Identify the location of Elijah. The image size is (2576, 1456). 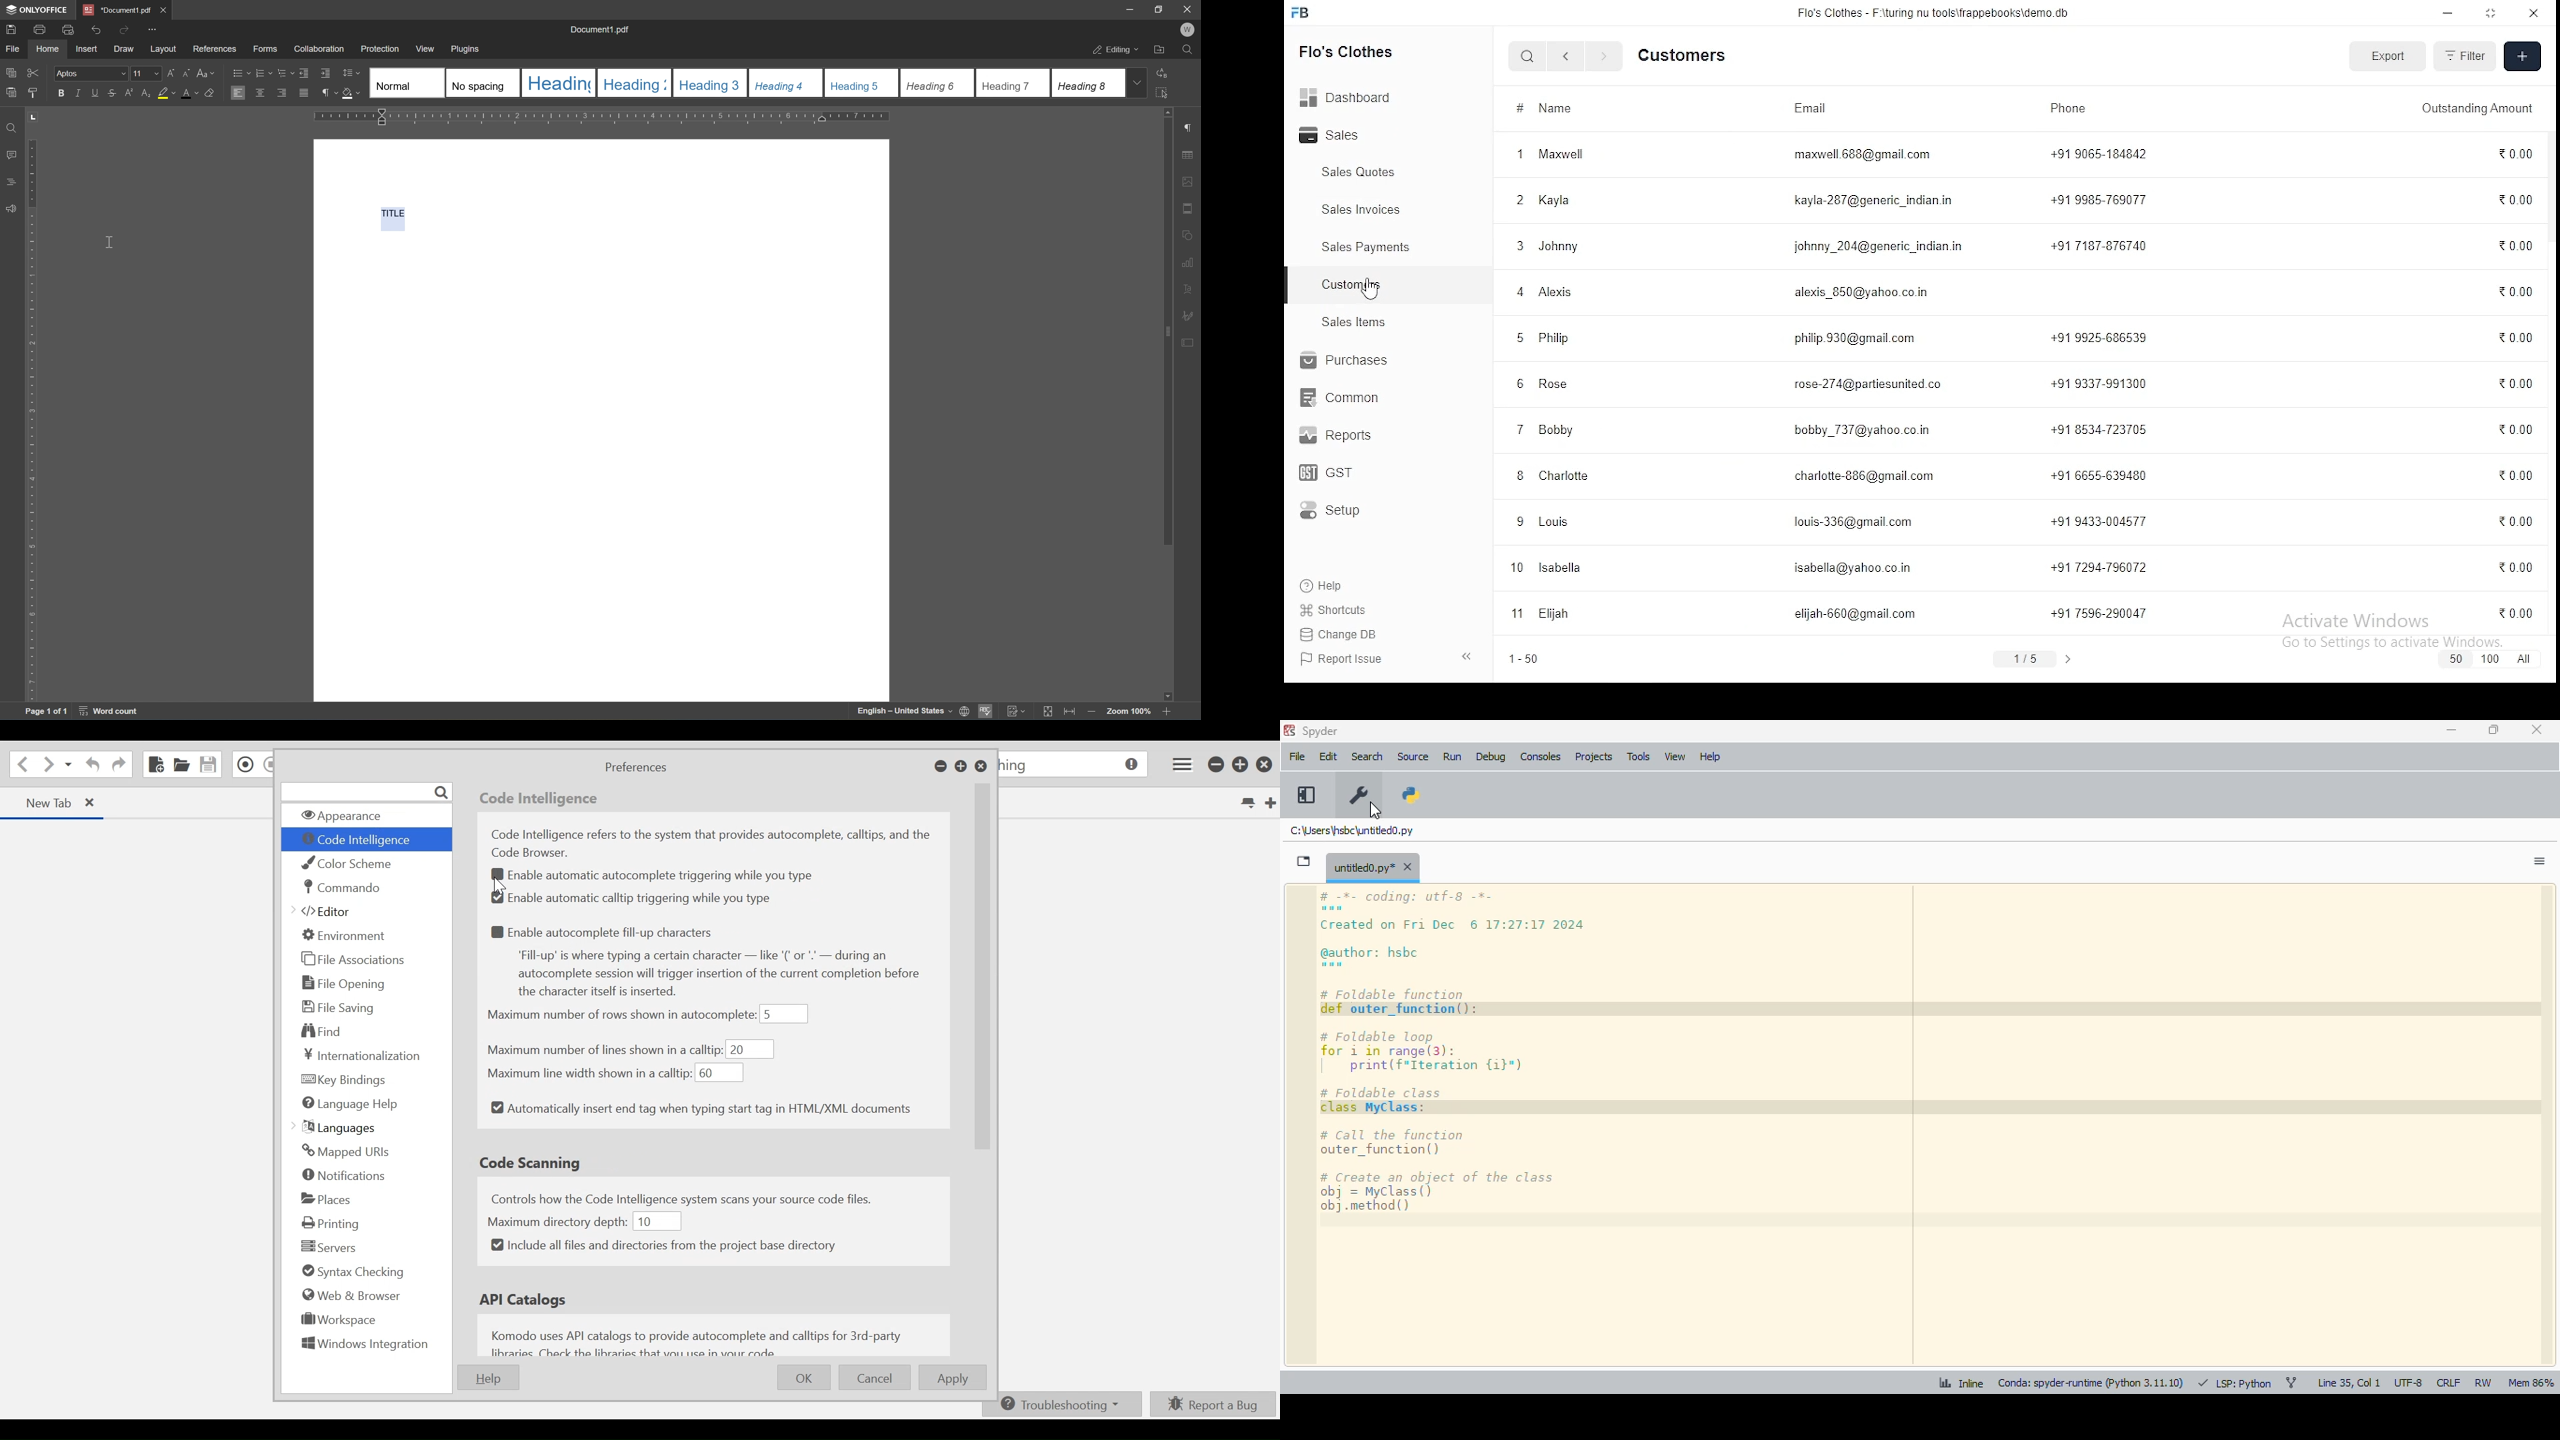
(1555, 615).